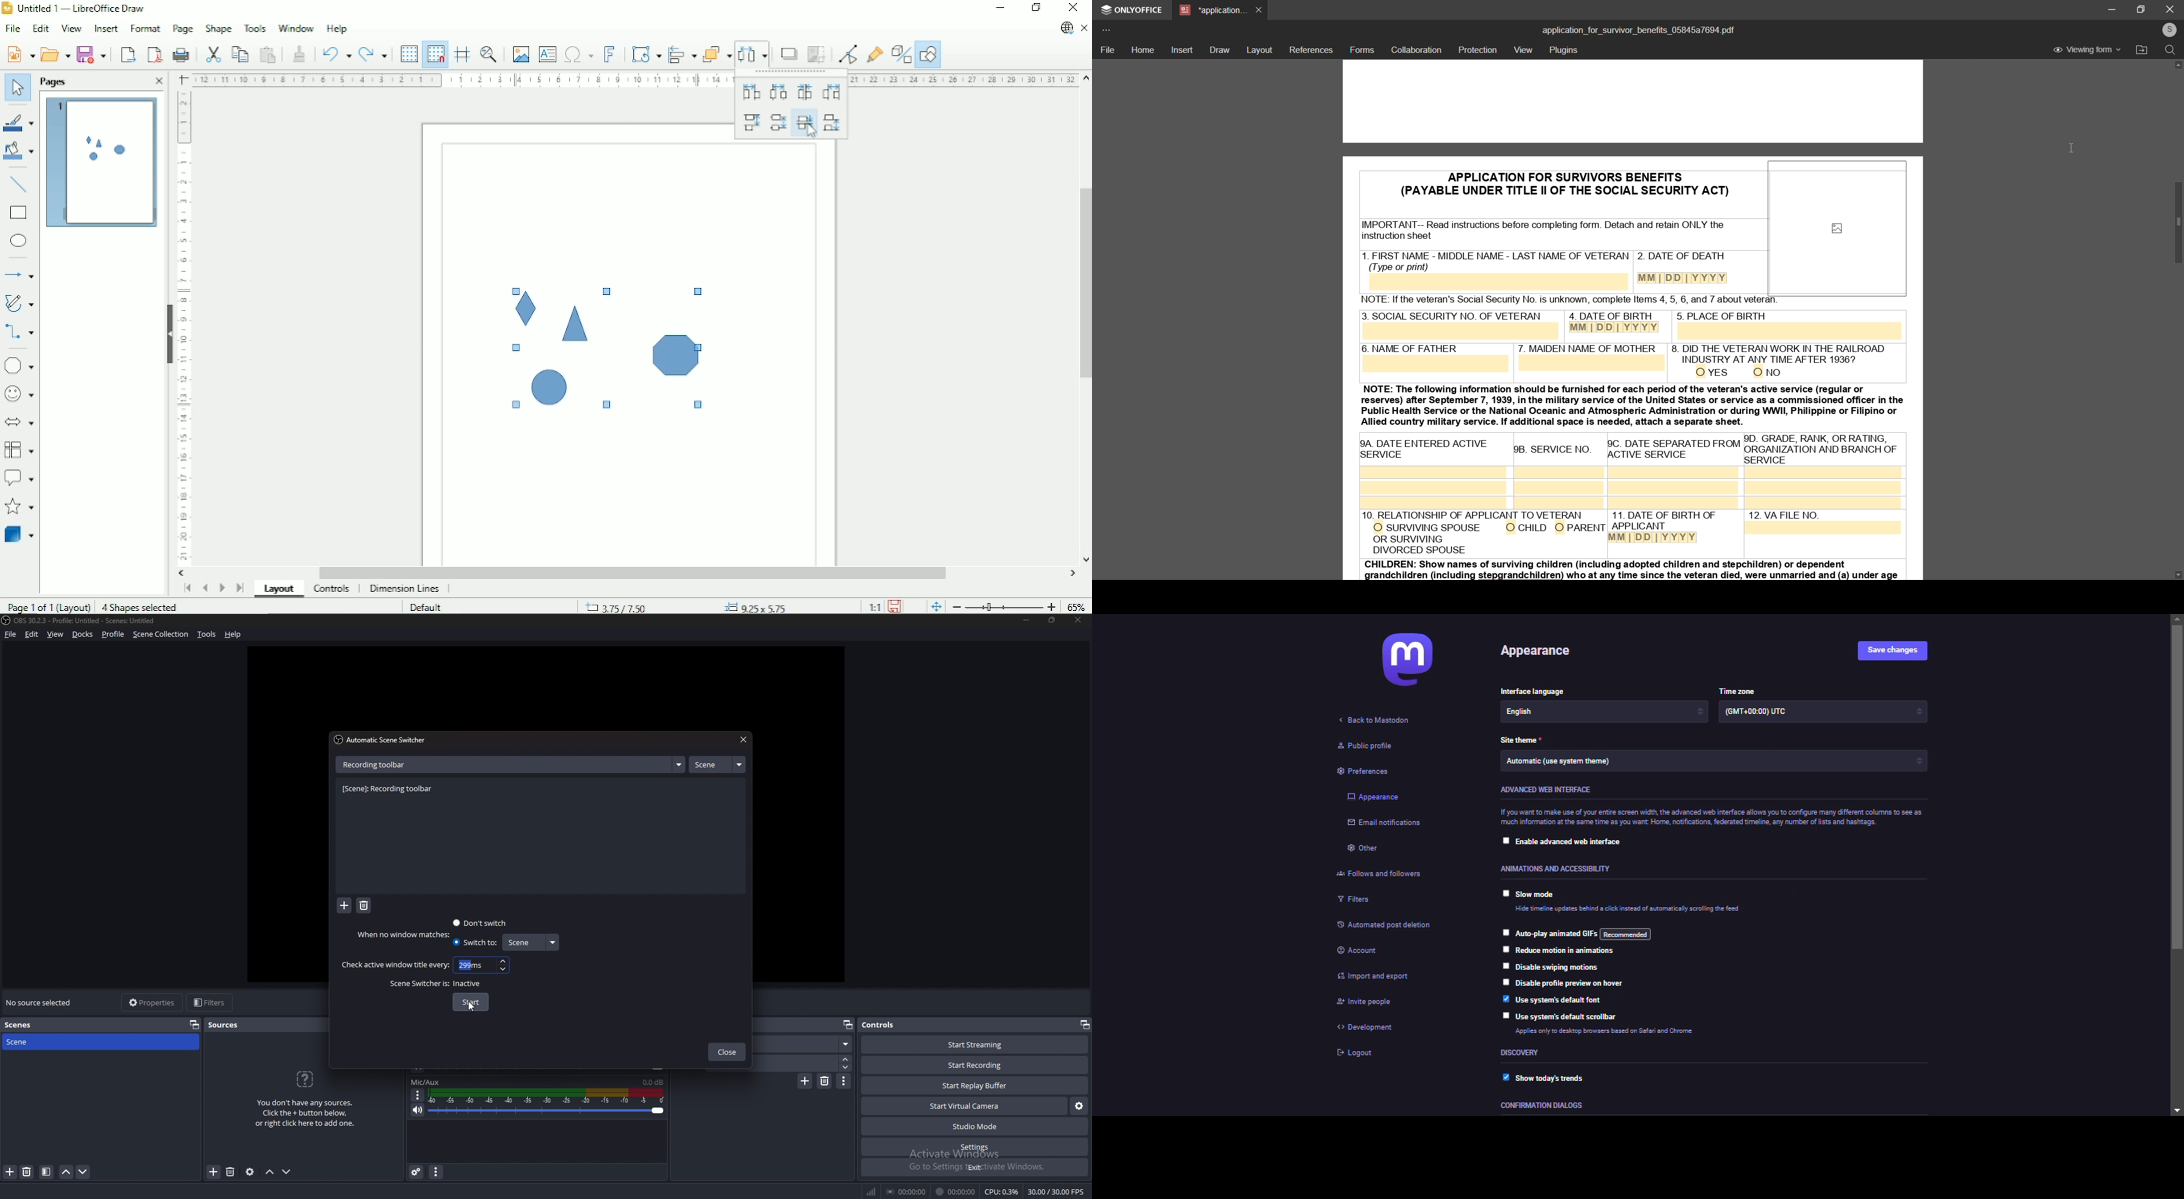 The height and width of the screenshot is (1204, 2184). Describe the element at coordinates (473, 965) in the screenshot. I see `time` at that location.